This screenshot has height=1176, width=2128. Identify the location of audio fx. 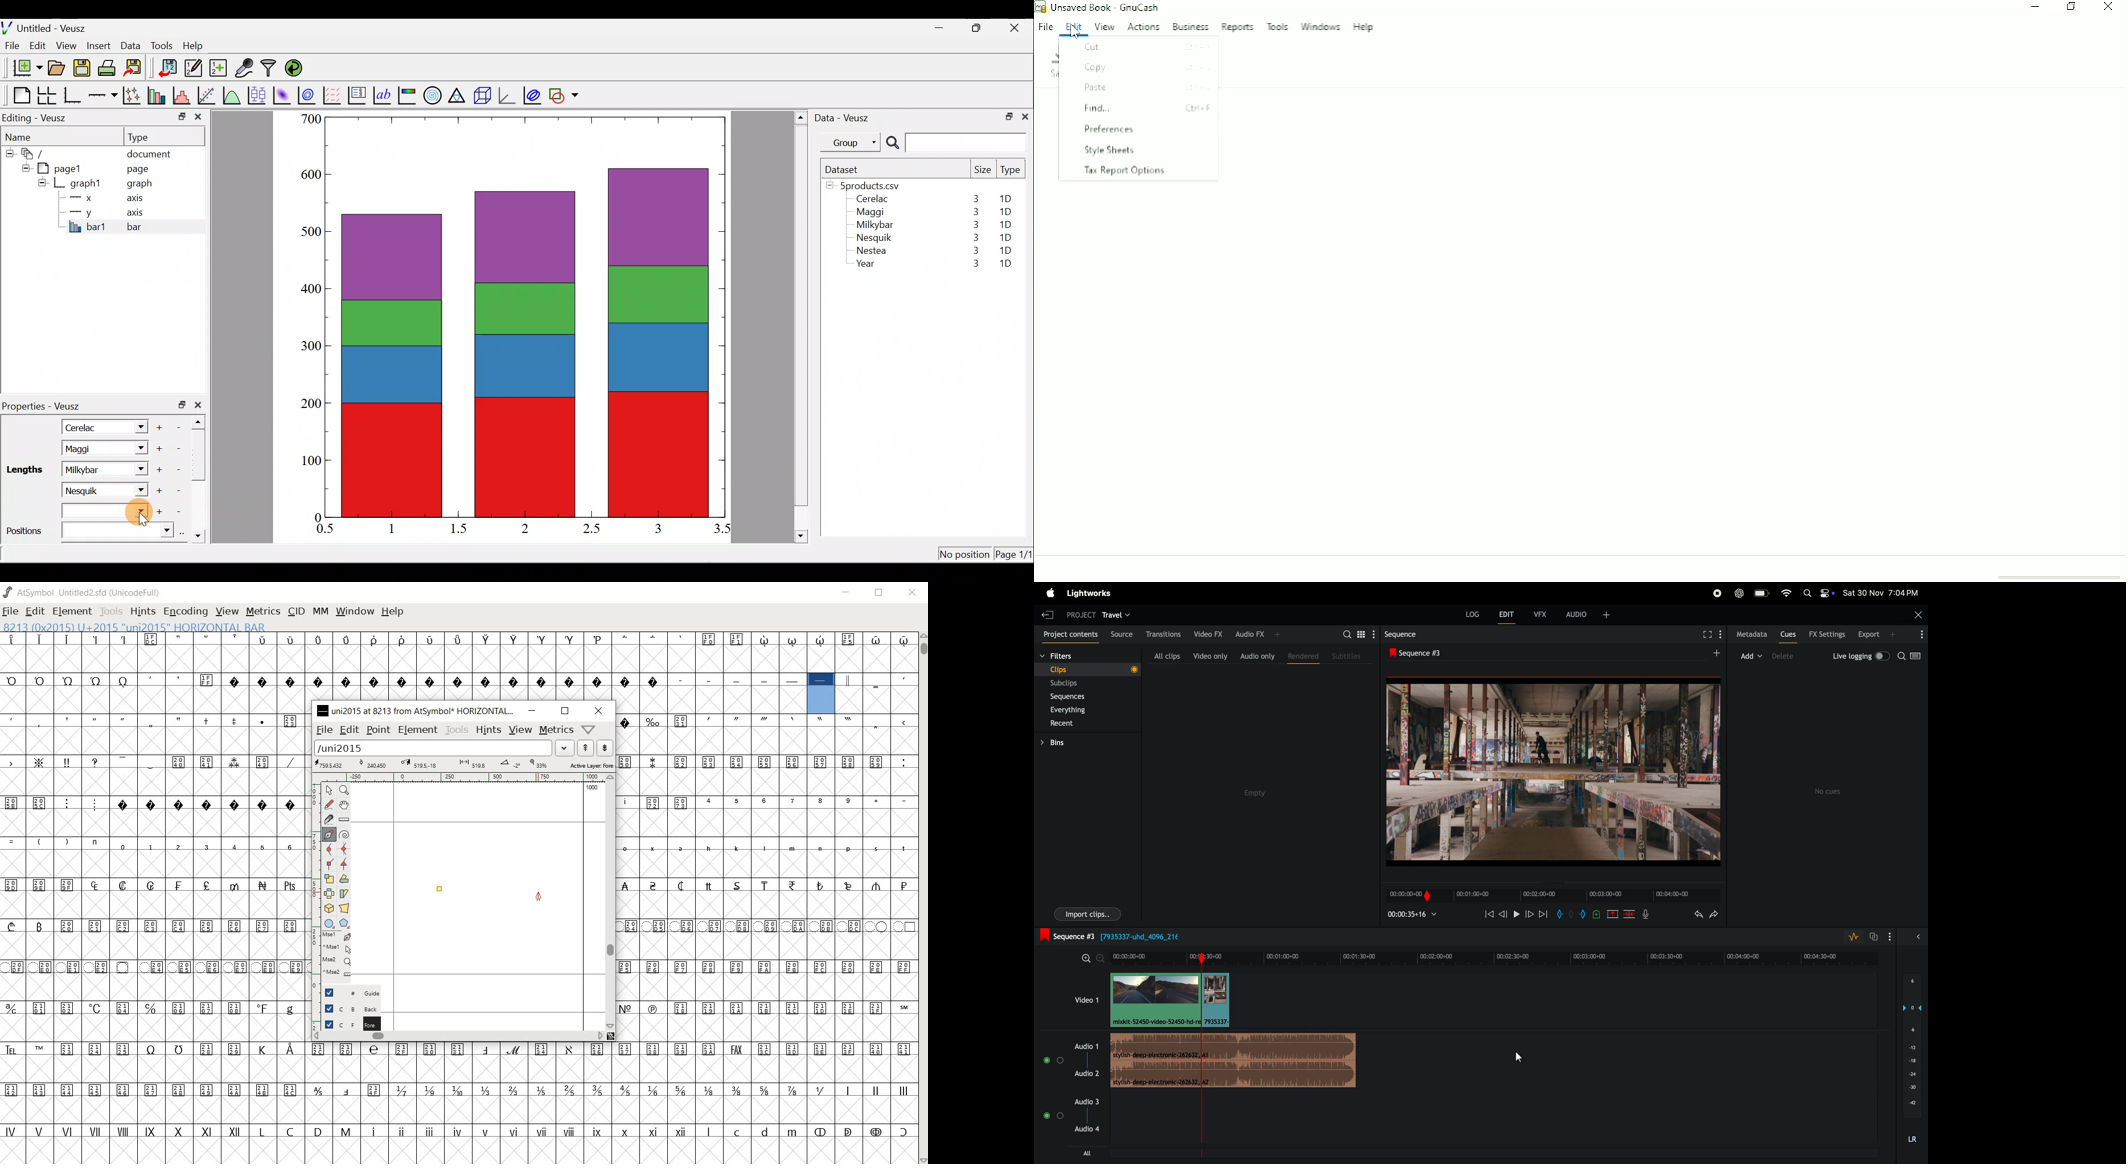
(1256, 634).